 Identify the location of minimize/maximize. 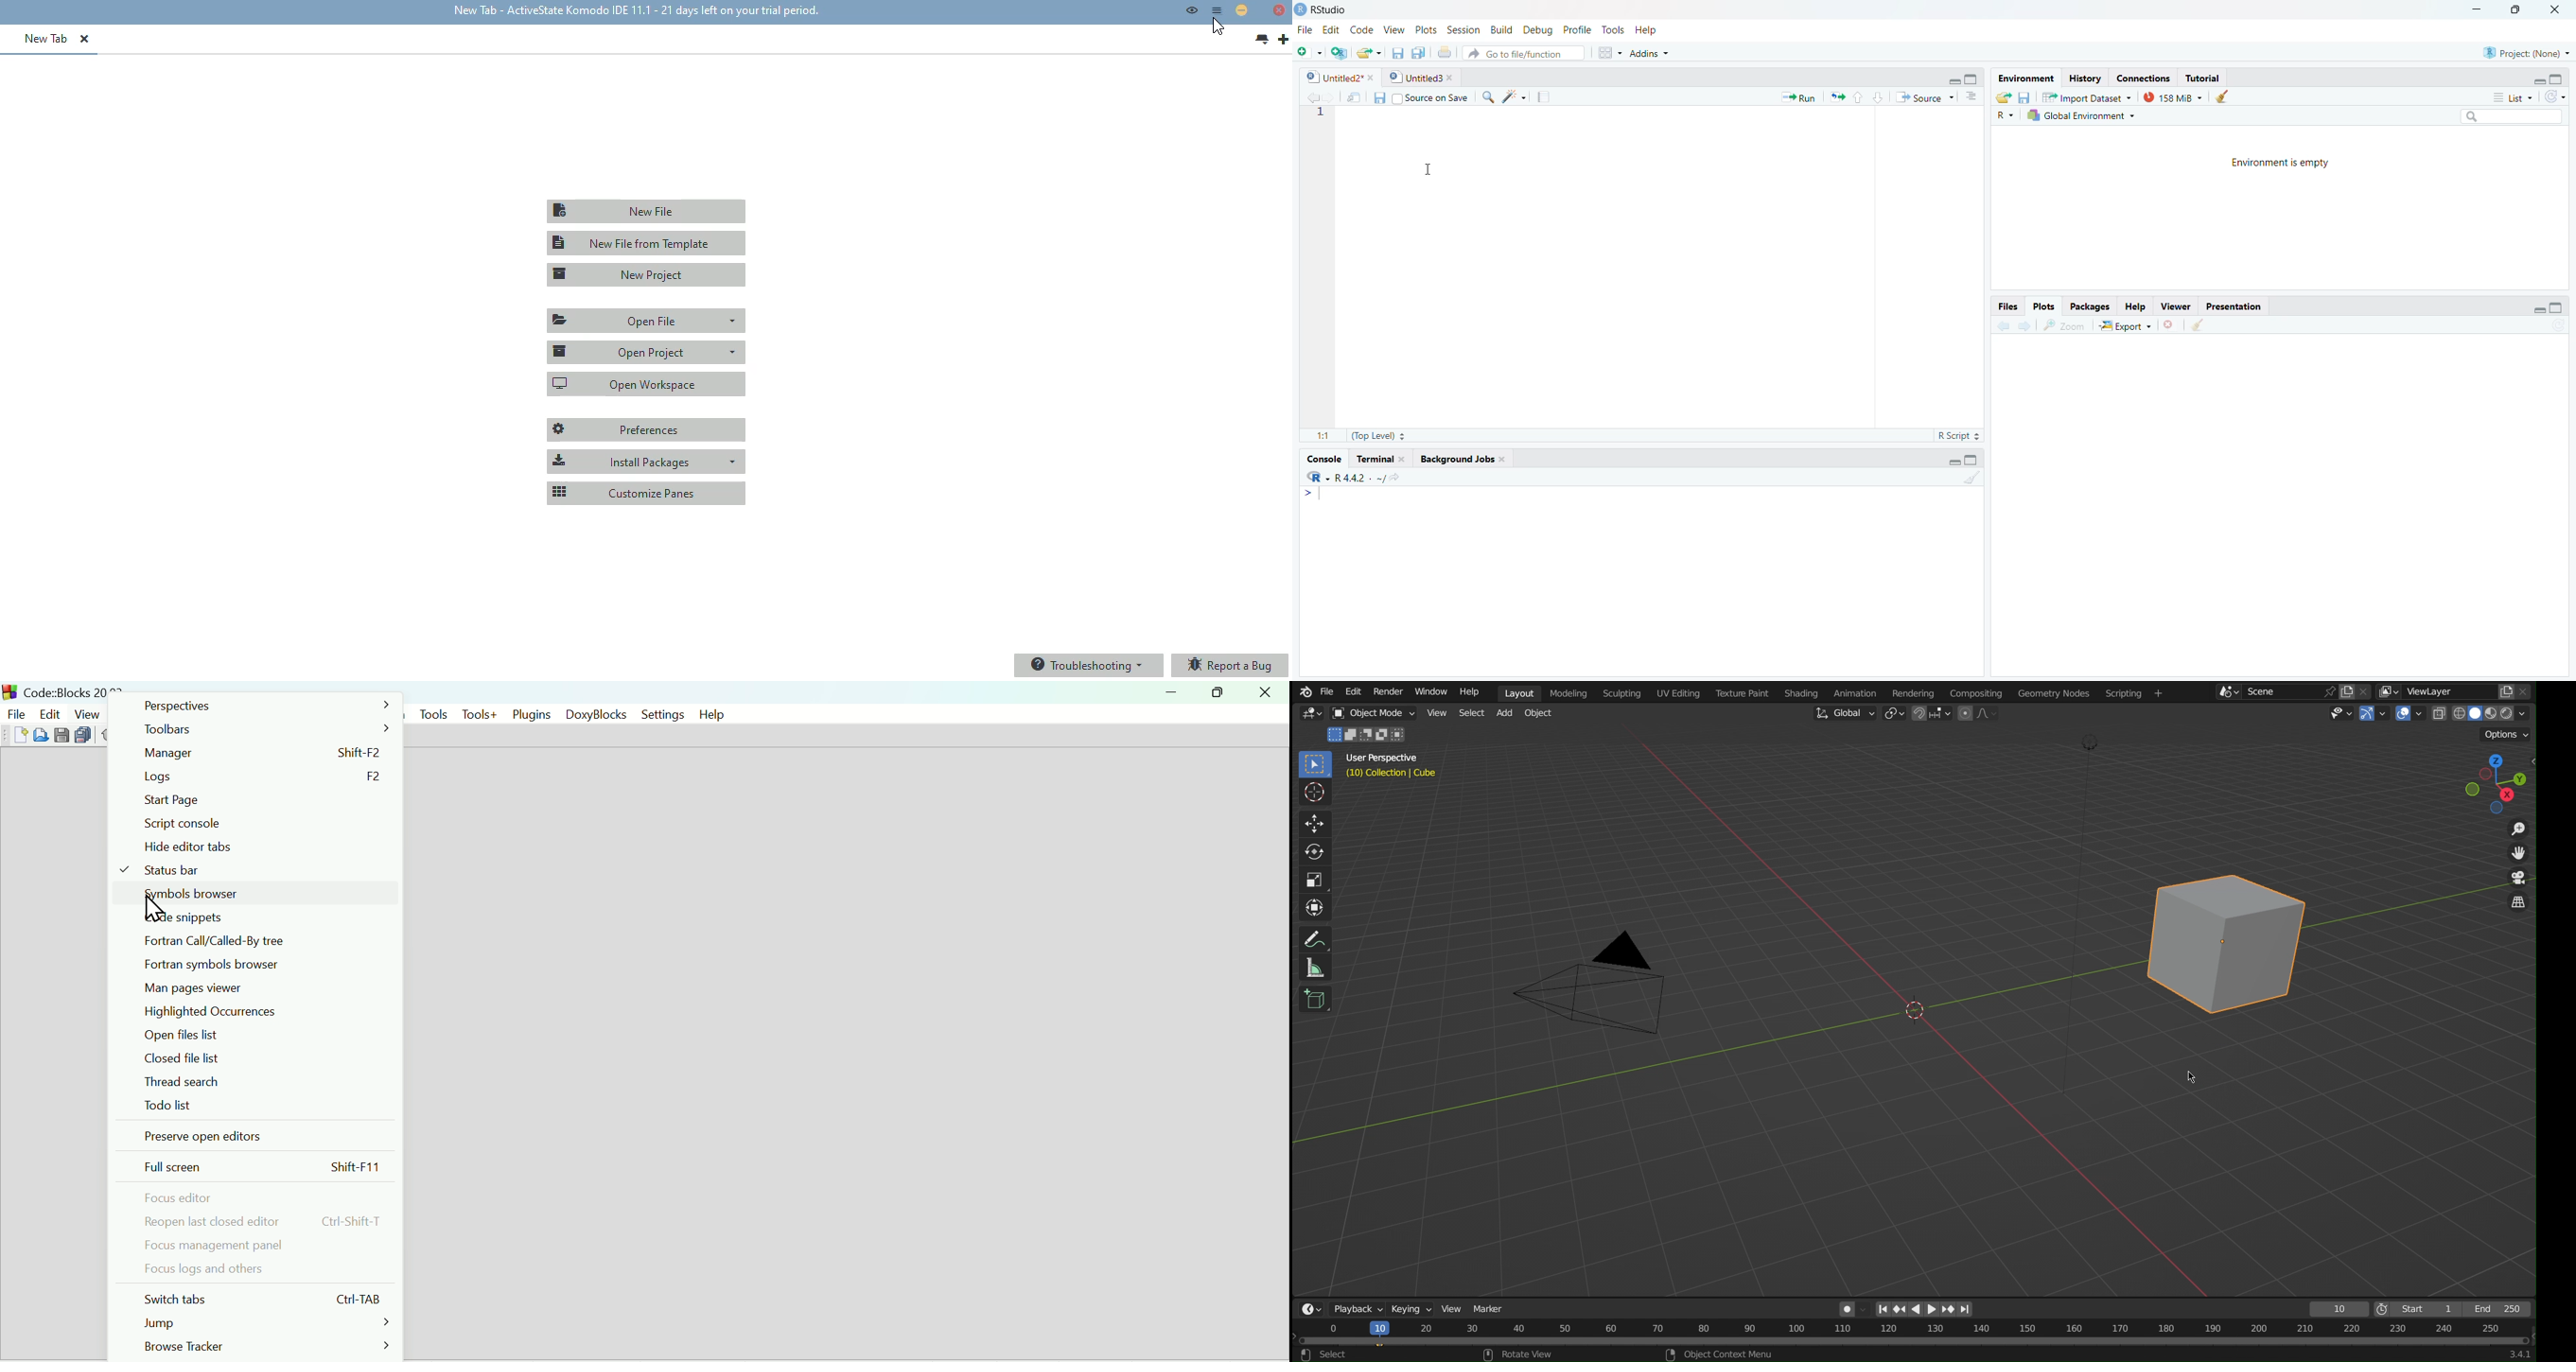
(2551, 78).